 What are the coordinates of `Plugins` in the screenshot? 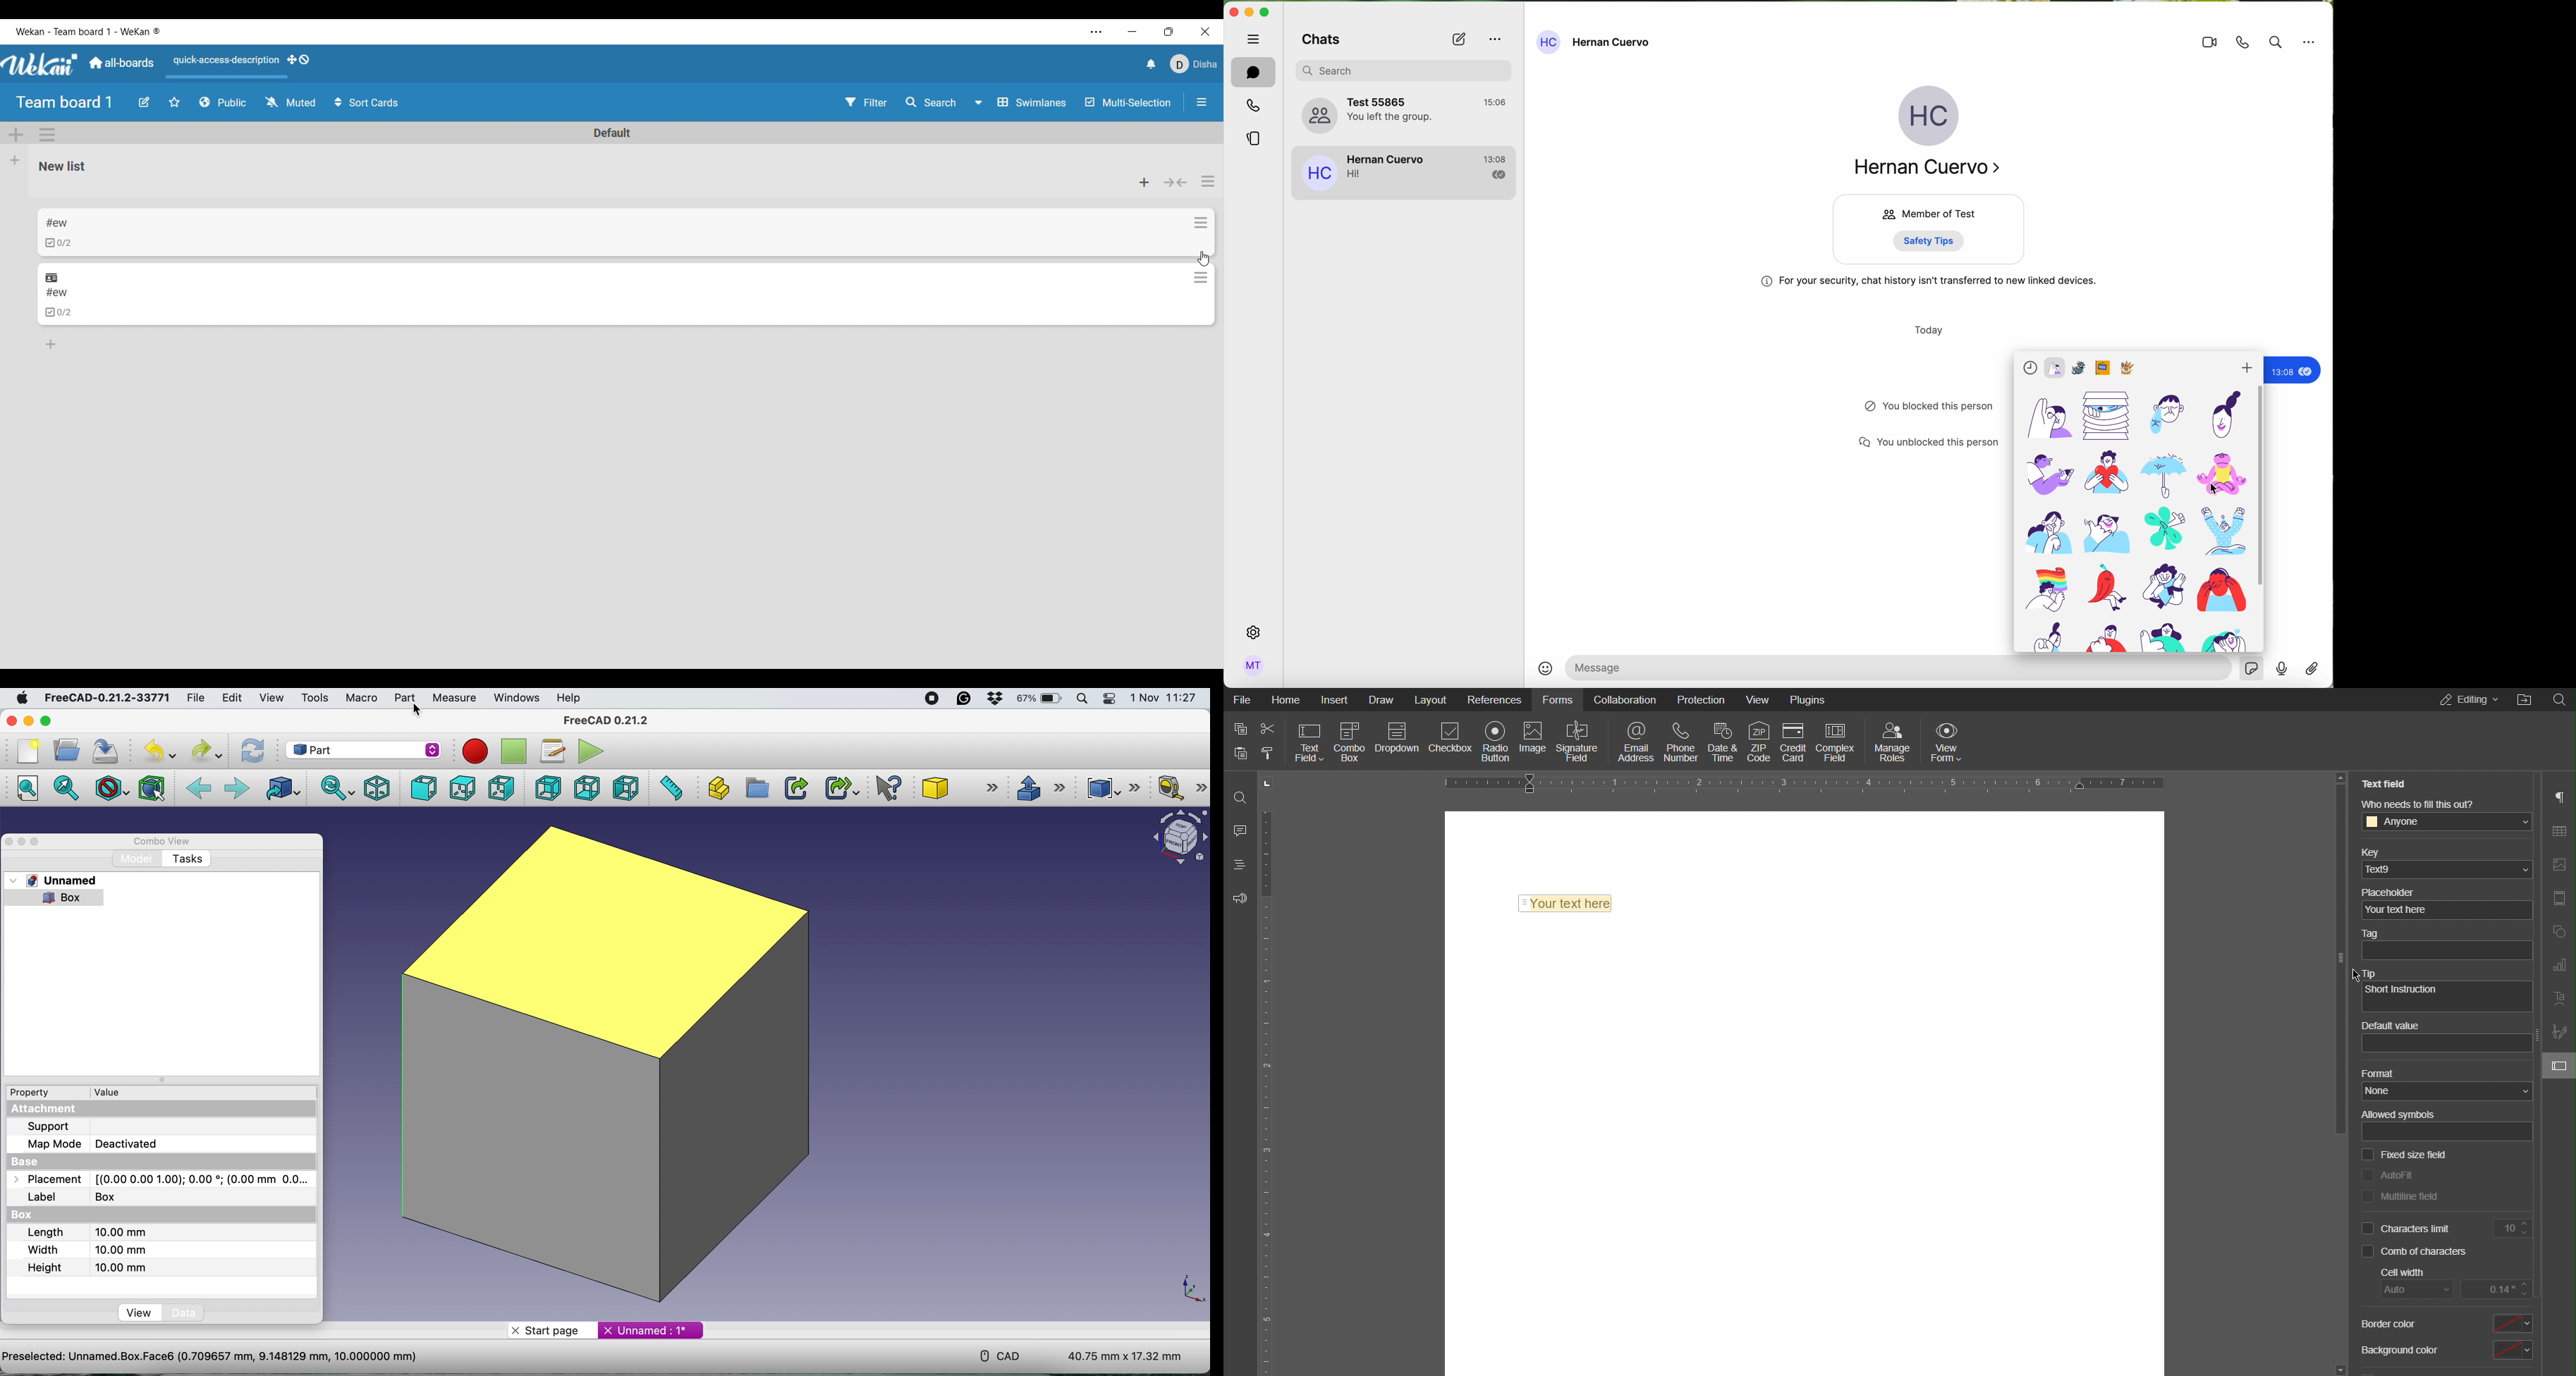 It's located at (1810, 699).